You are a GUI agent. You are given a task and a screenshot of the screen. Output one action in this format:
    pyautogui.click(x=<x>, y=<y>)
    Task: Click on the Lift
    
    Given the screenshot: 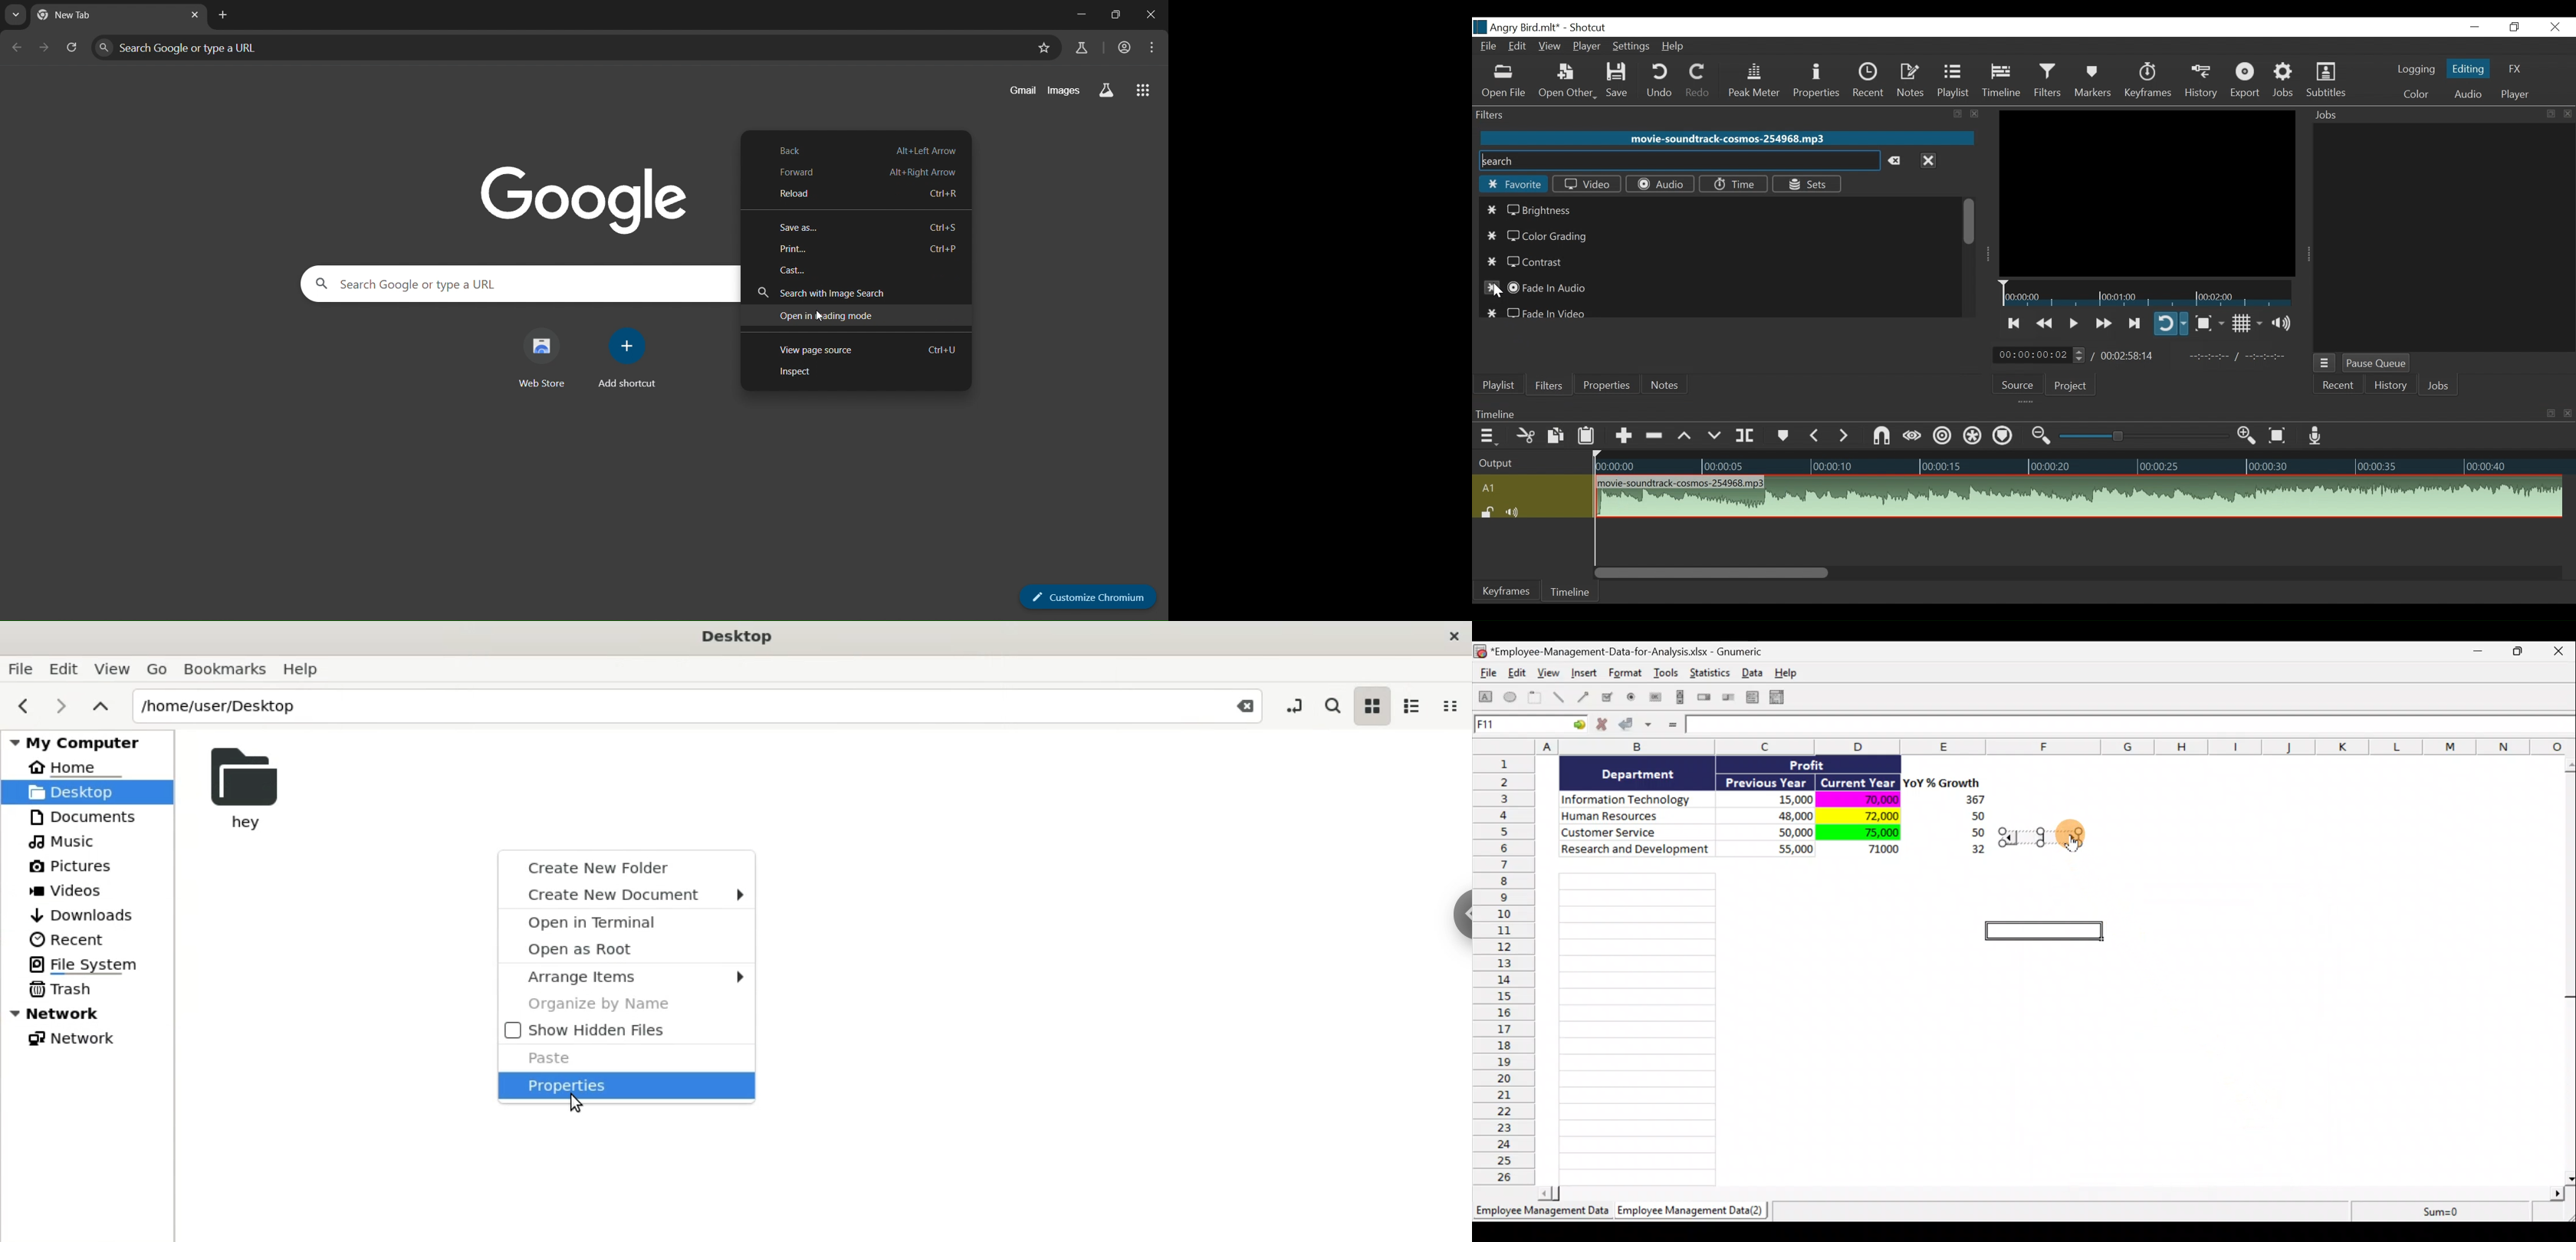 What is the action you would take?
    pyautogui.click(x=1685, y=436)
    